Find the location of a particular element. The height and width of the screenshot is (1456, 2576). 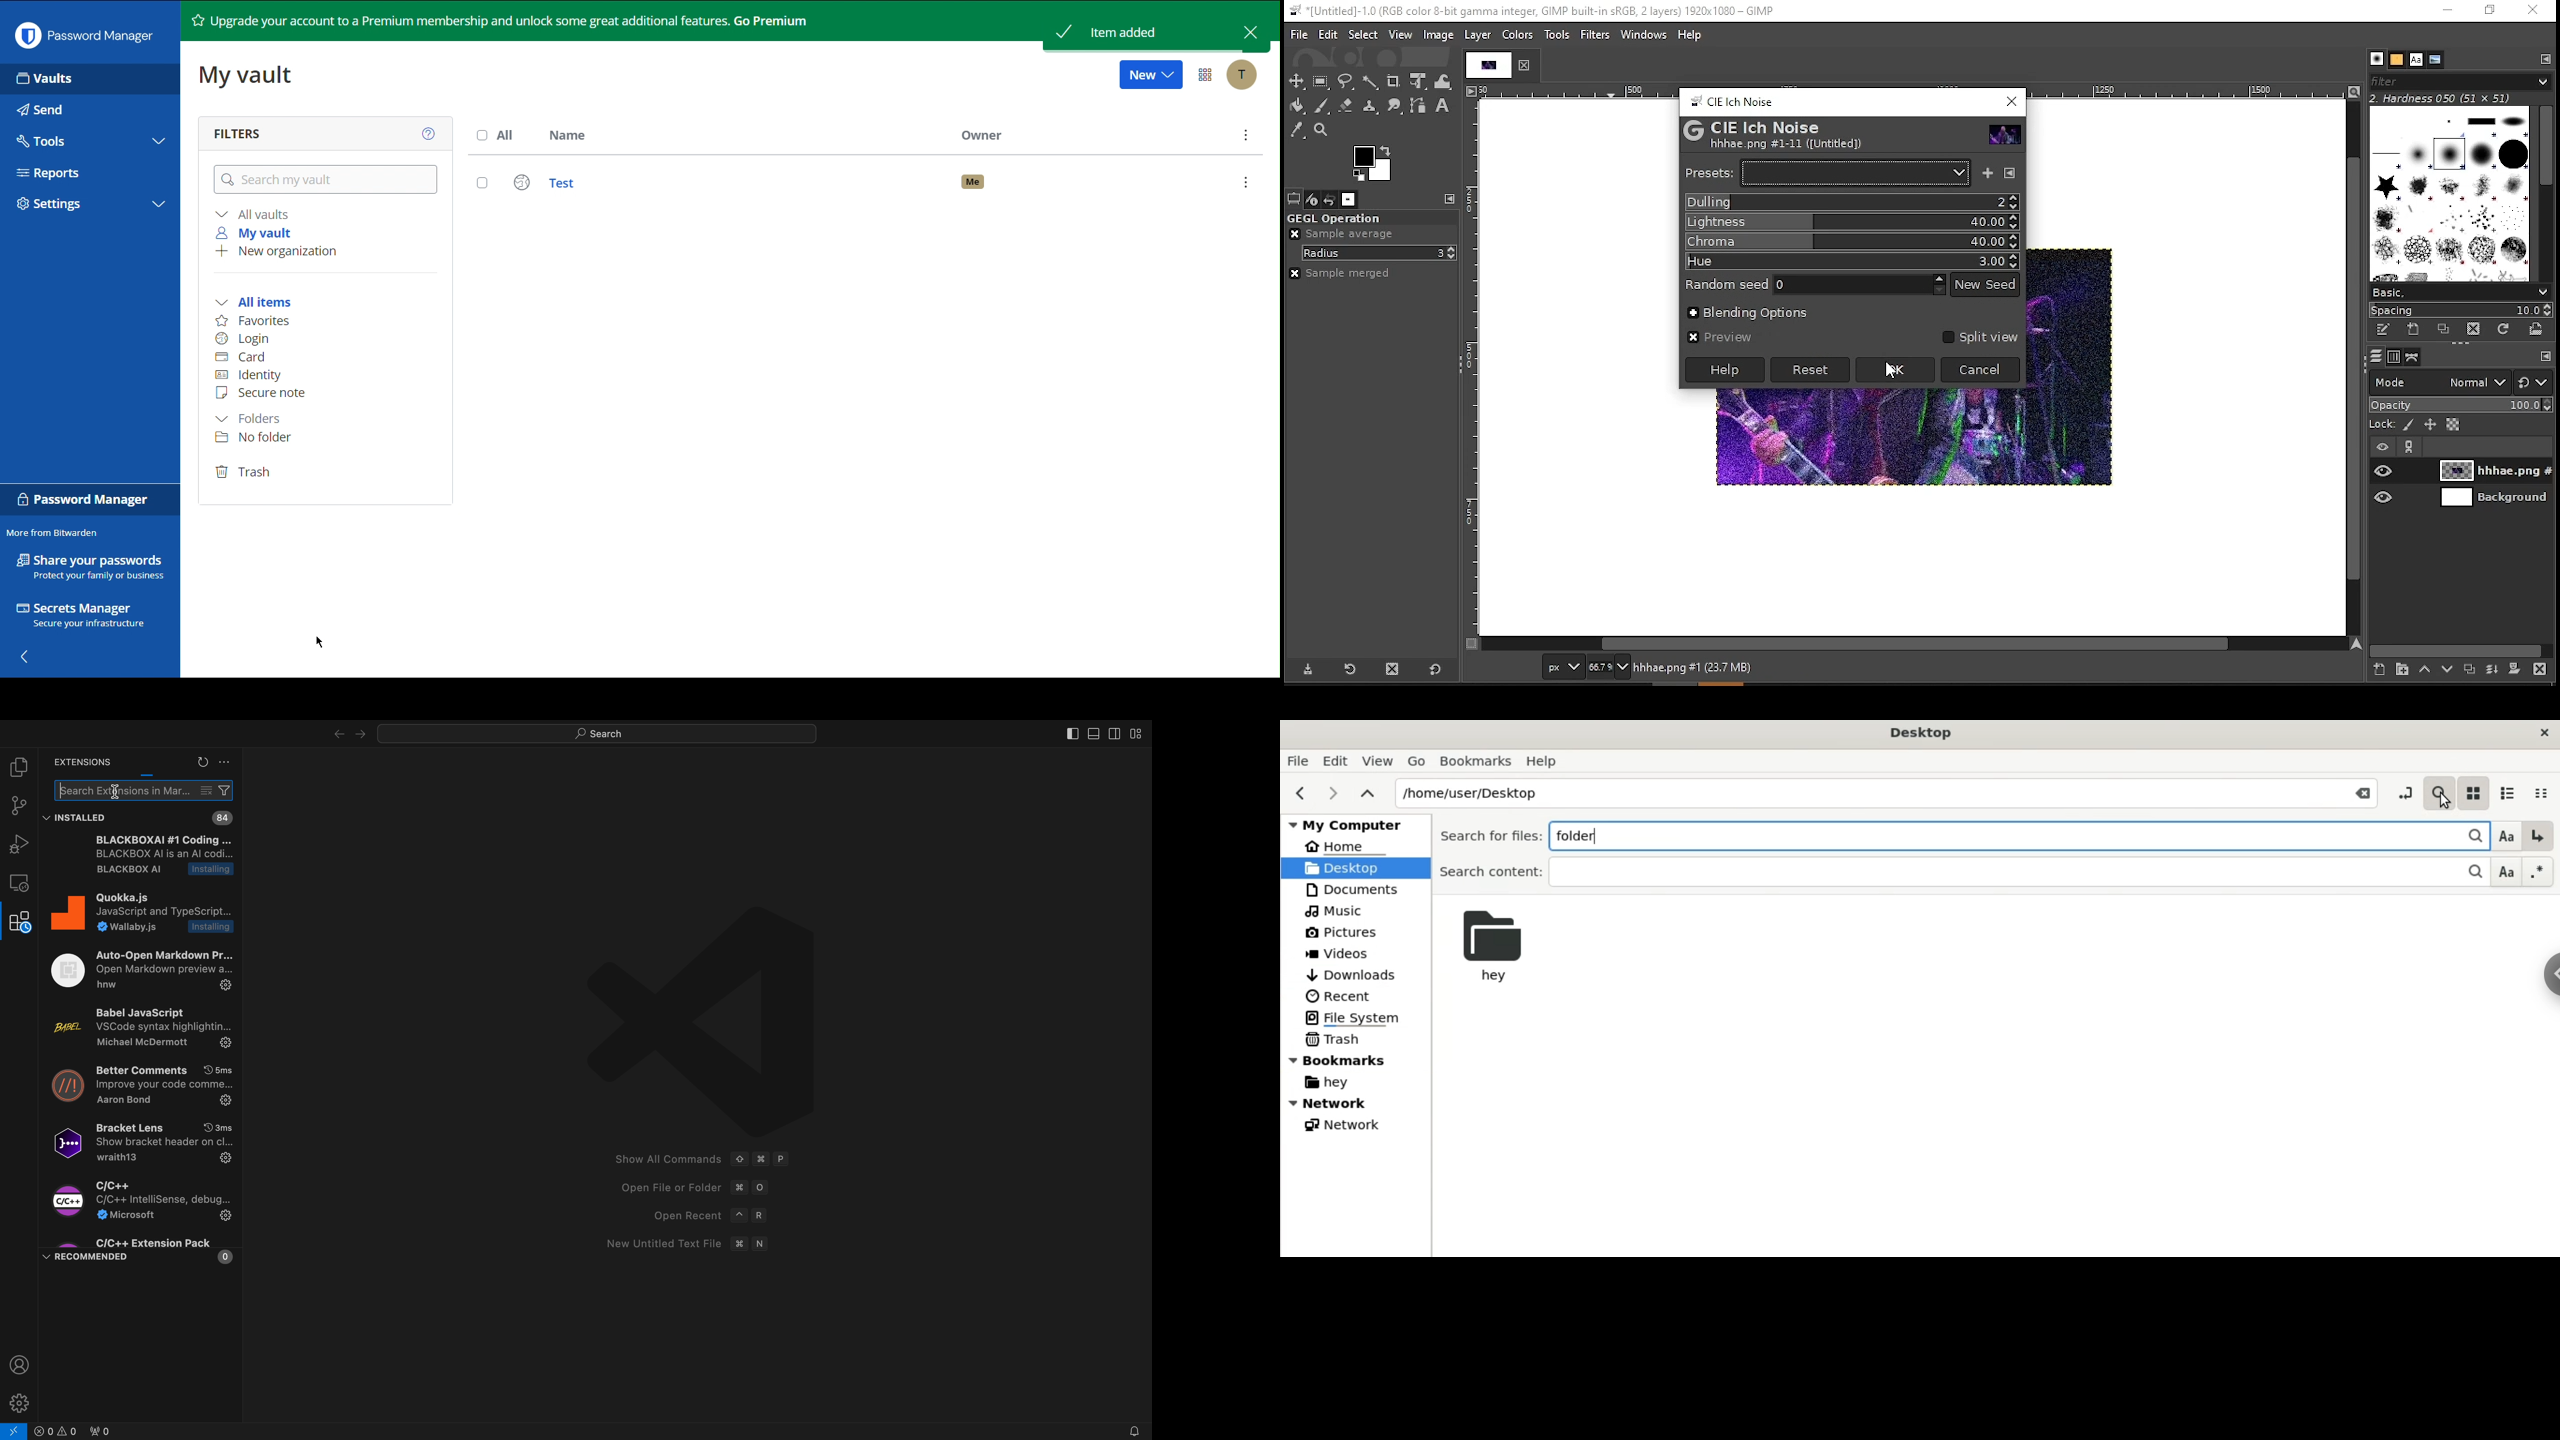

Search my vault is located at coordinates (326, 180).